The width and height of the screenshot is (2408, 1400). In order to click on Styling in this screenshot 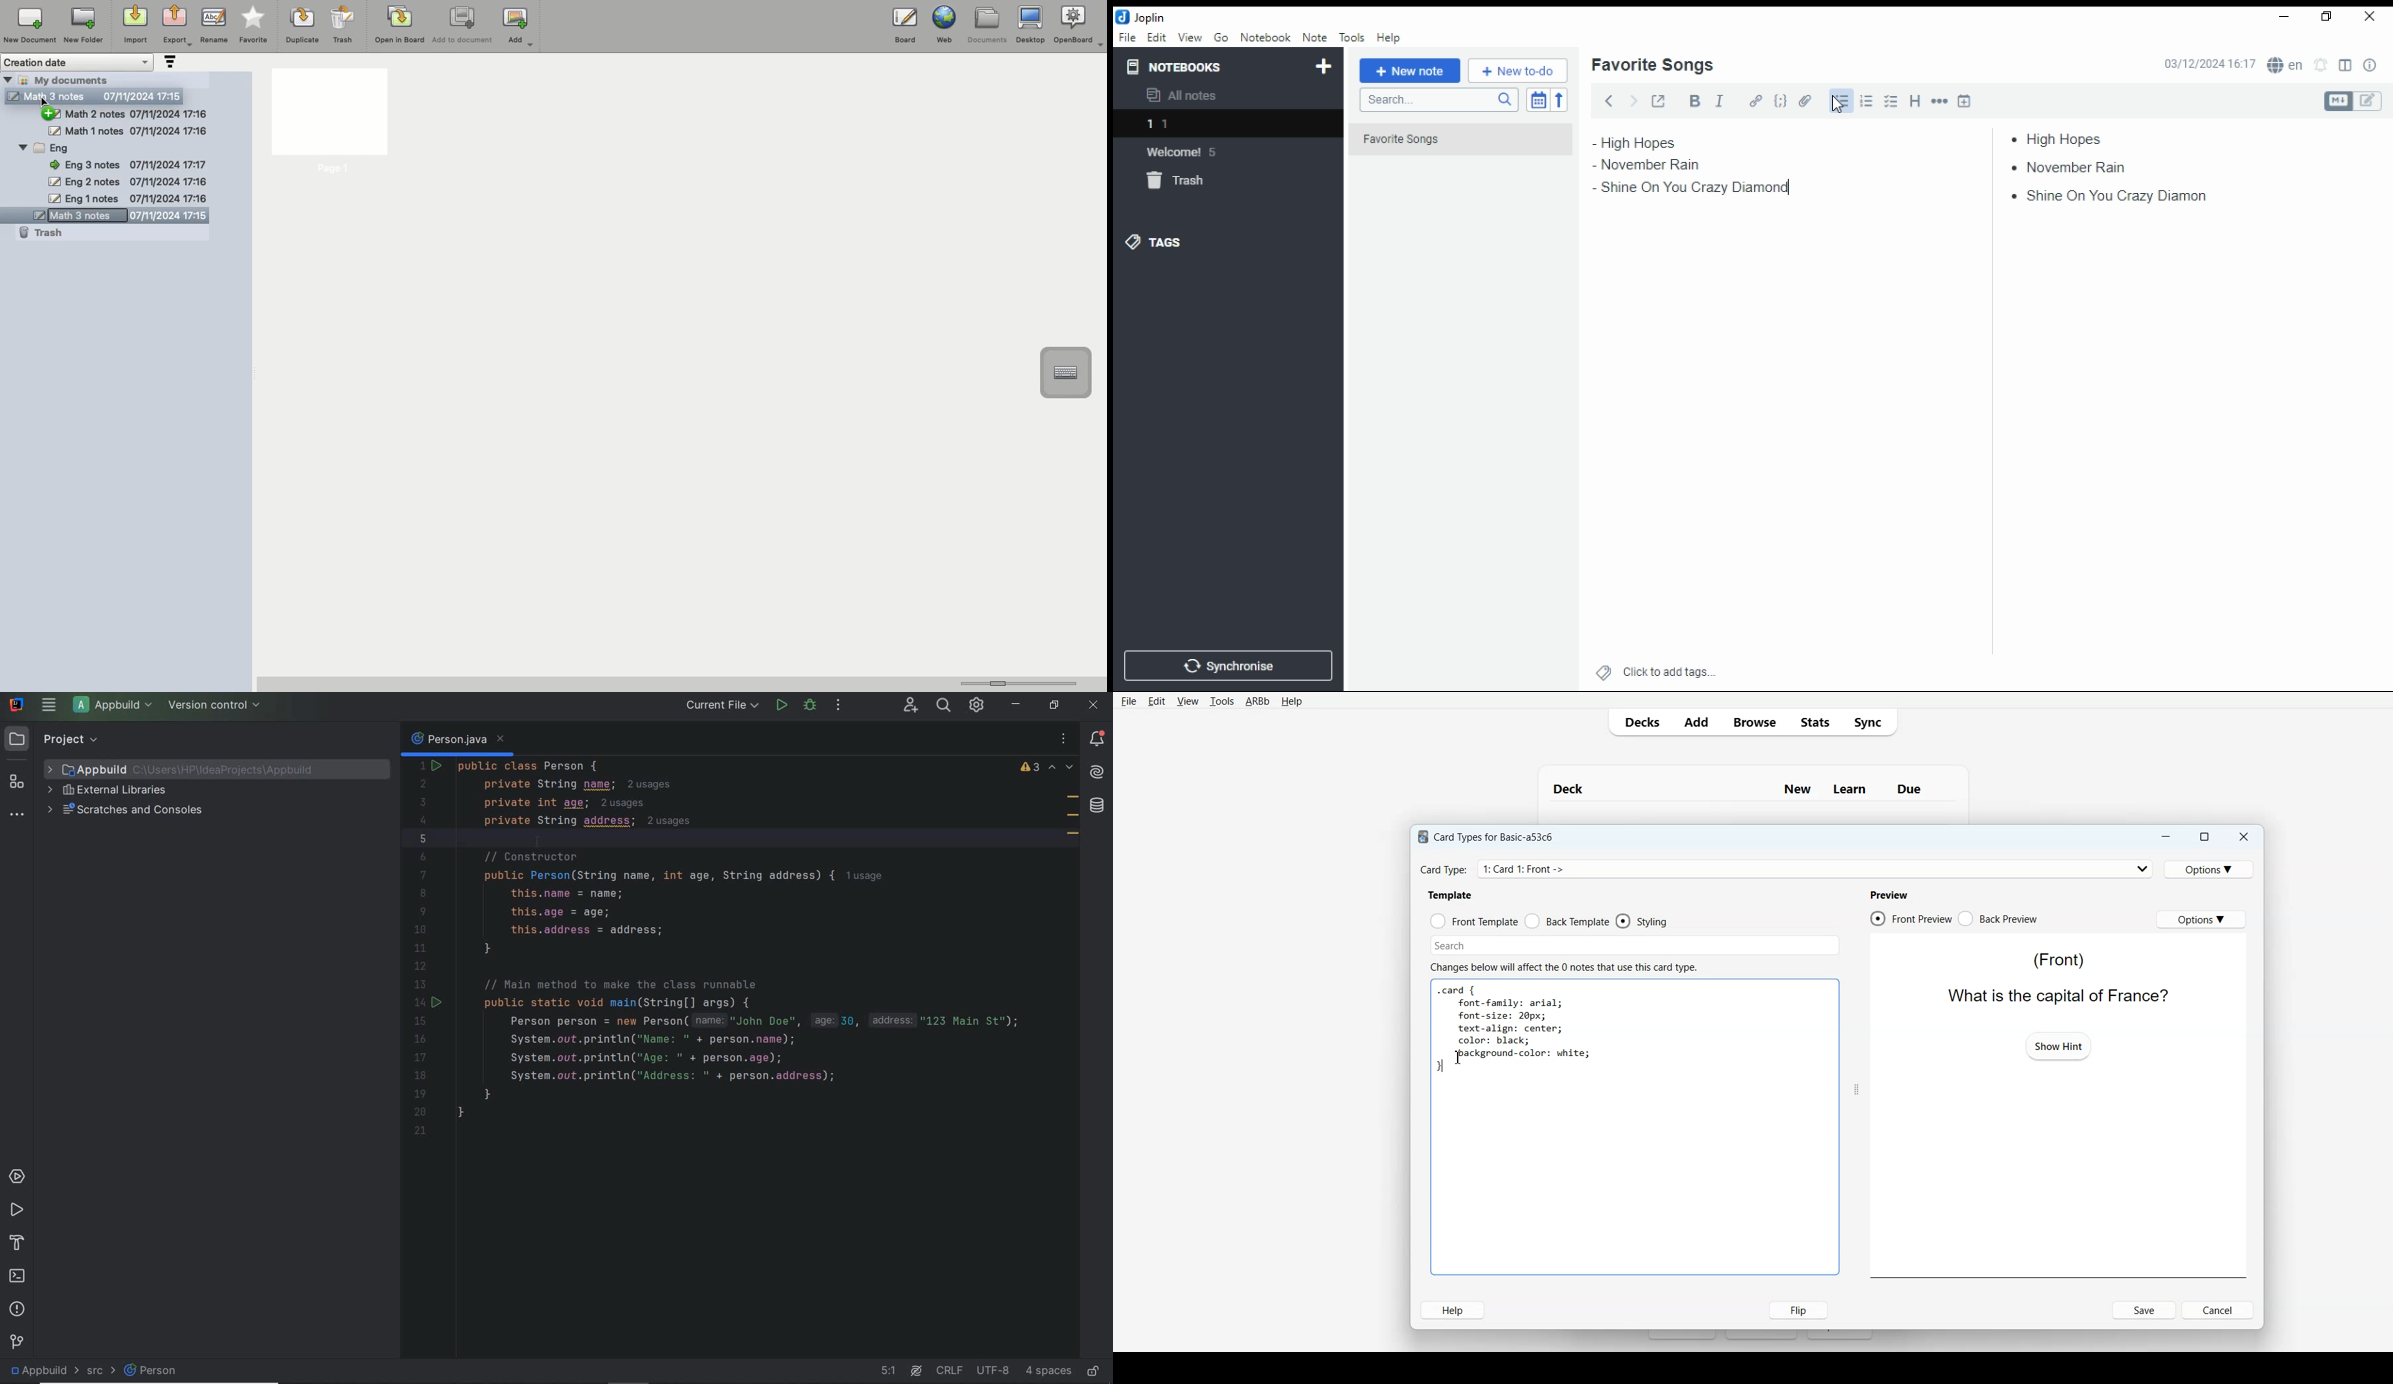, I will do `click(1643, 921)`.